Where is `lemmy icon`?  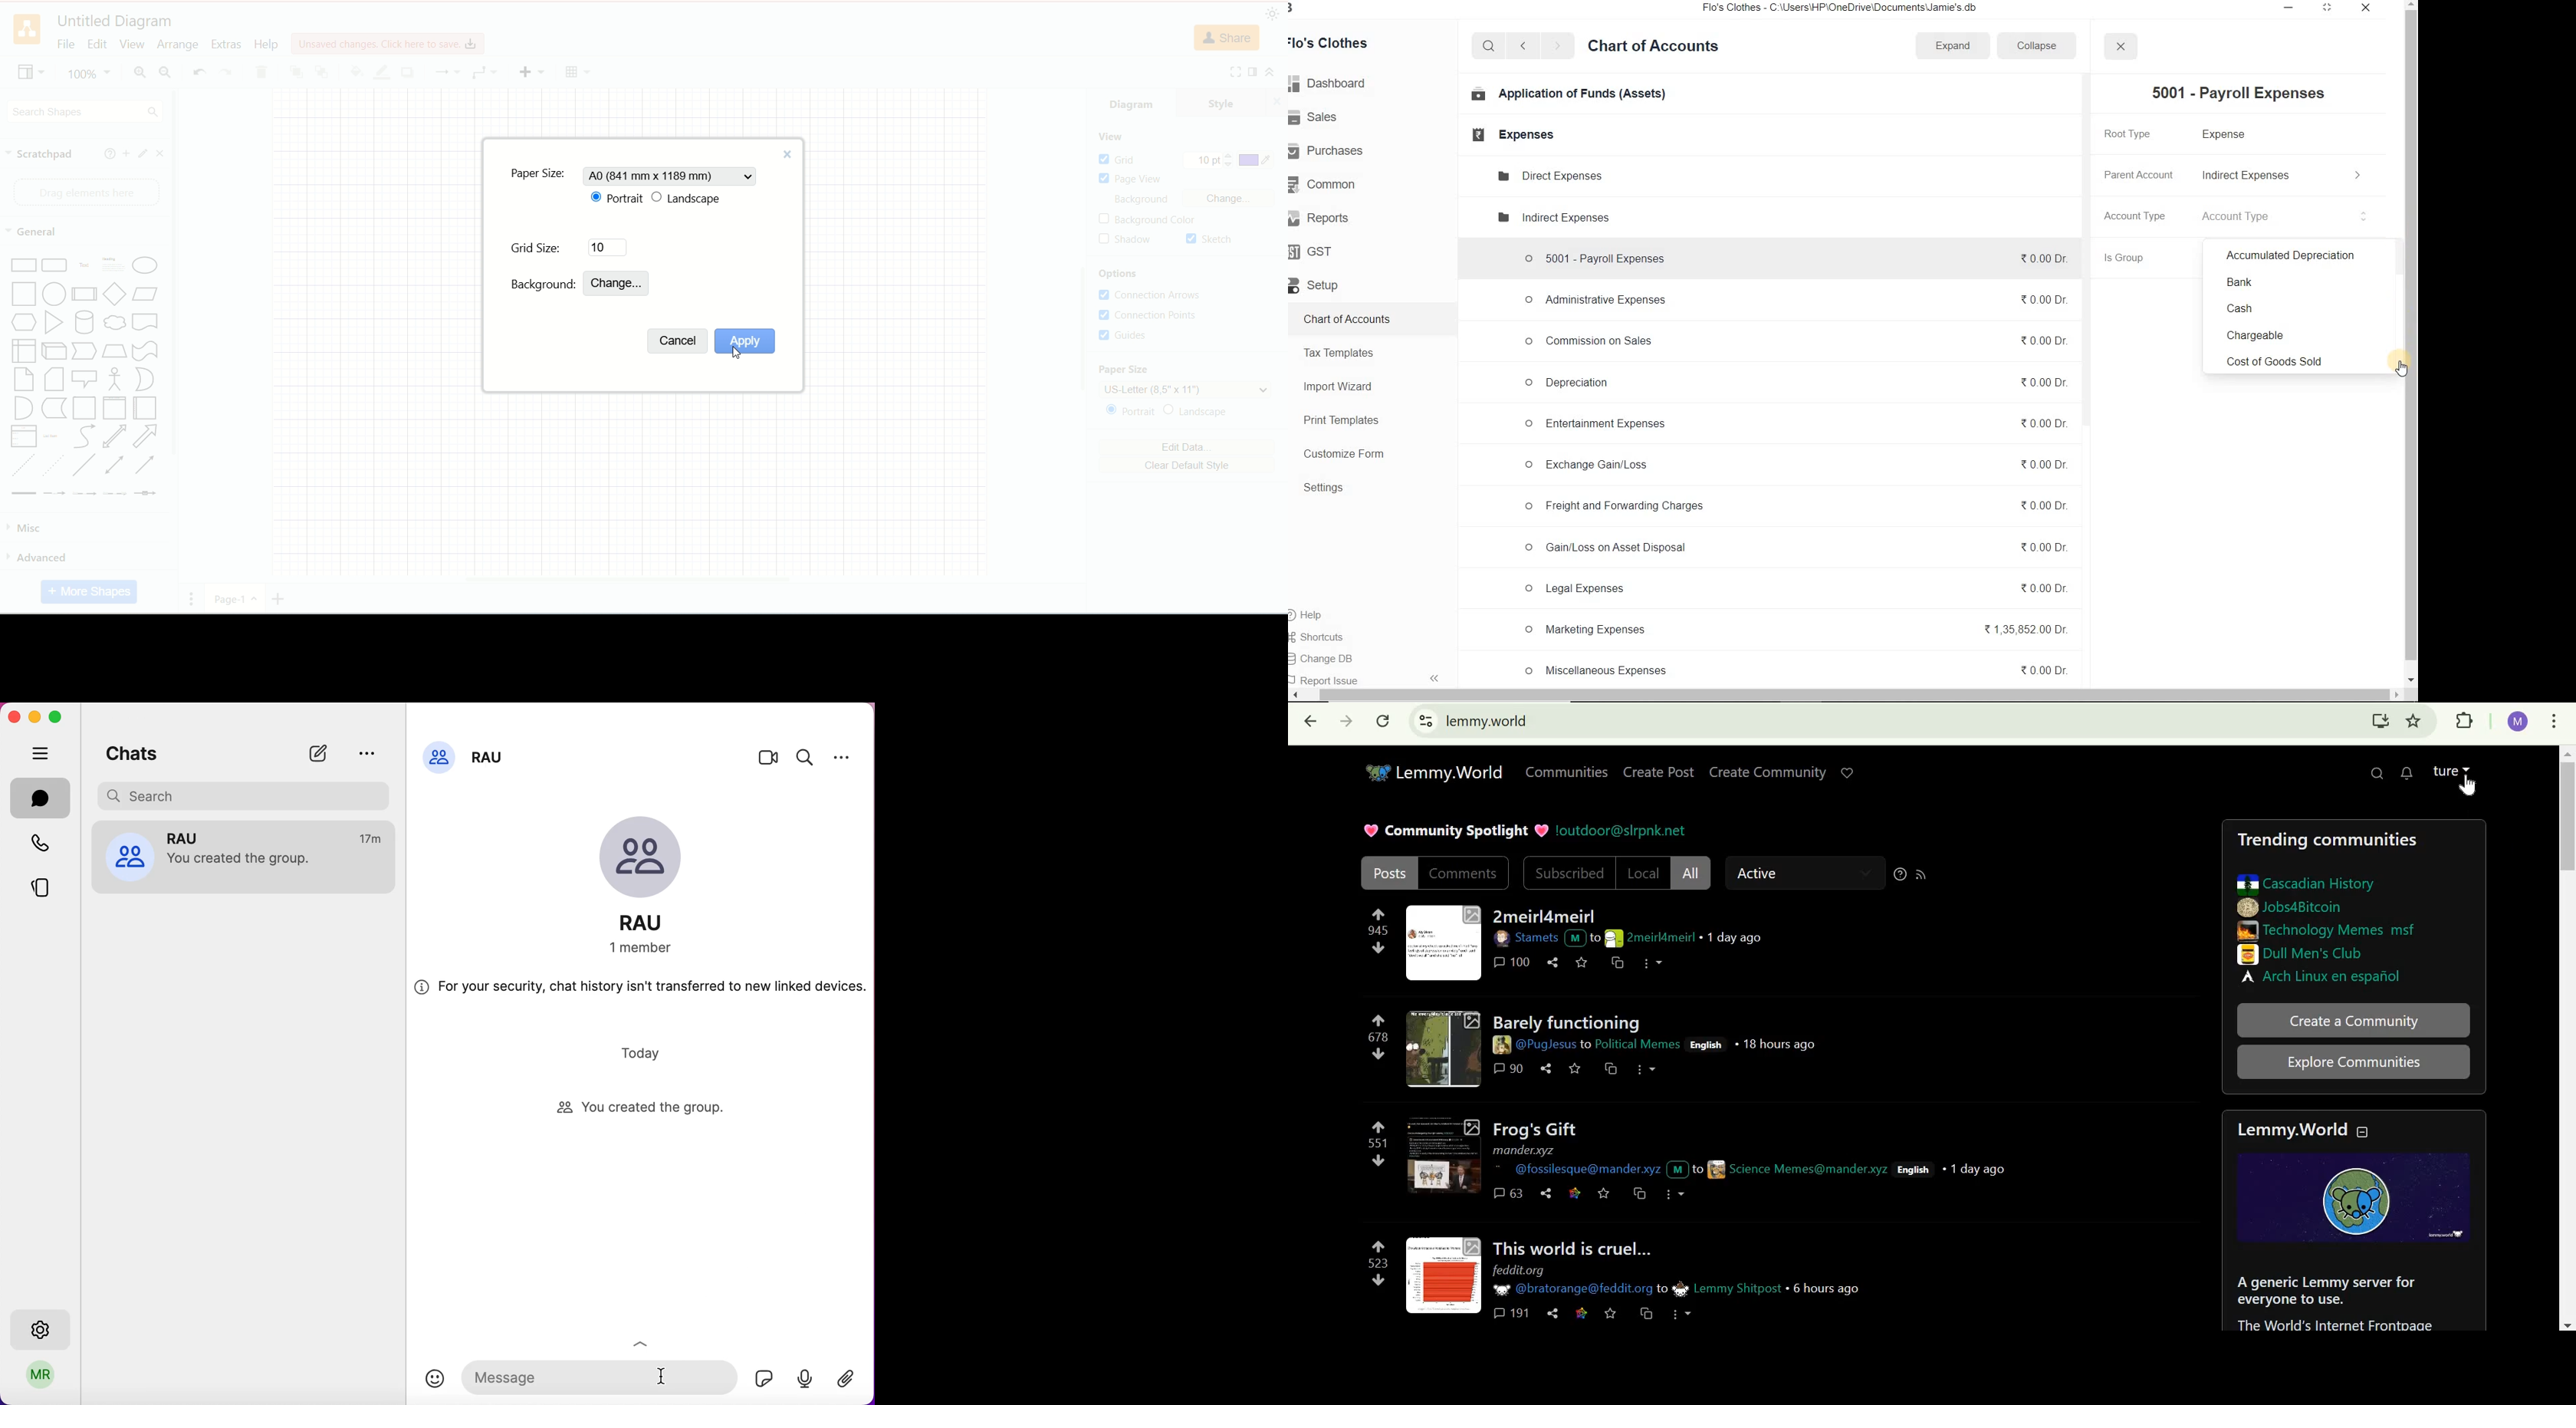 lemmy icon is located at coordinates (2353, 1197).